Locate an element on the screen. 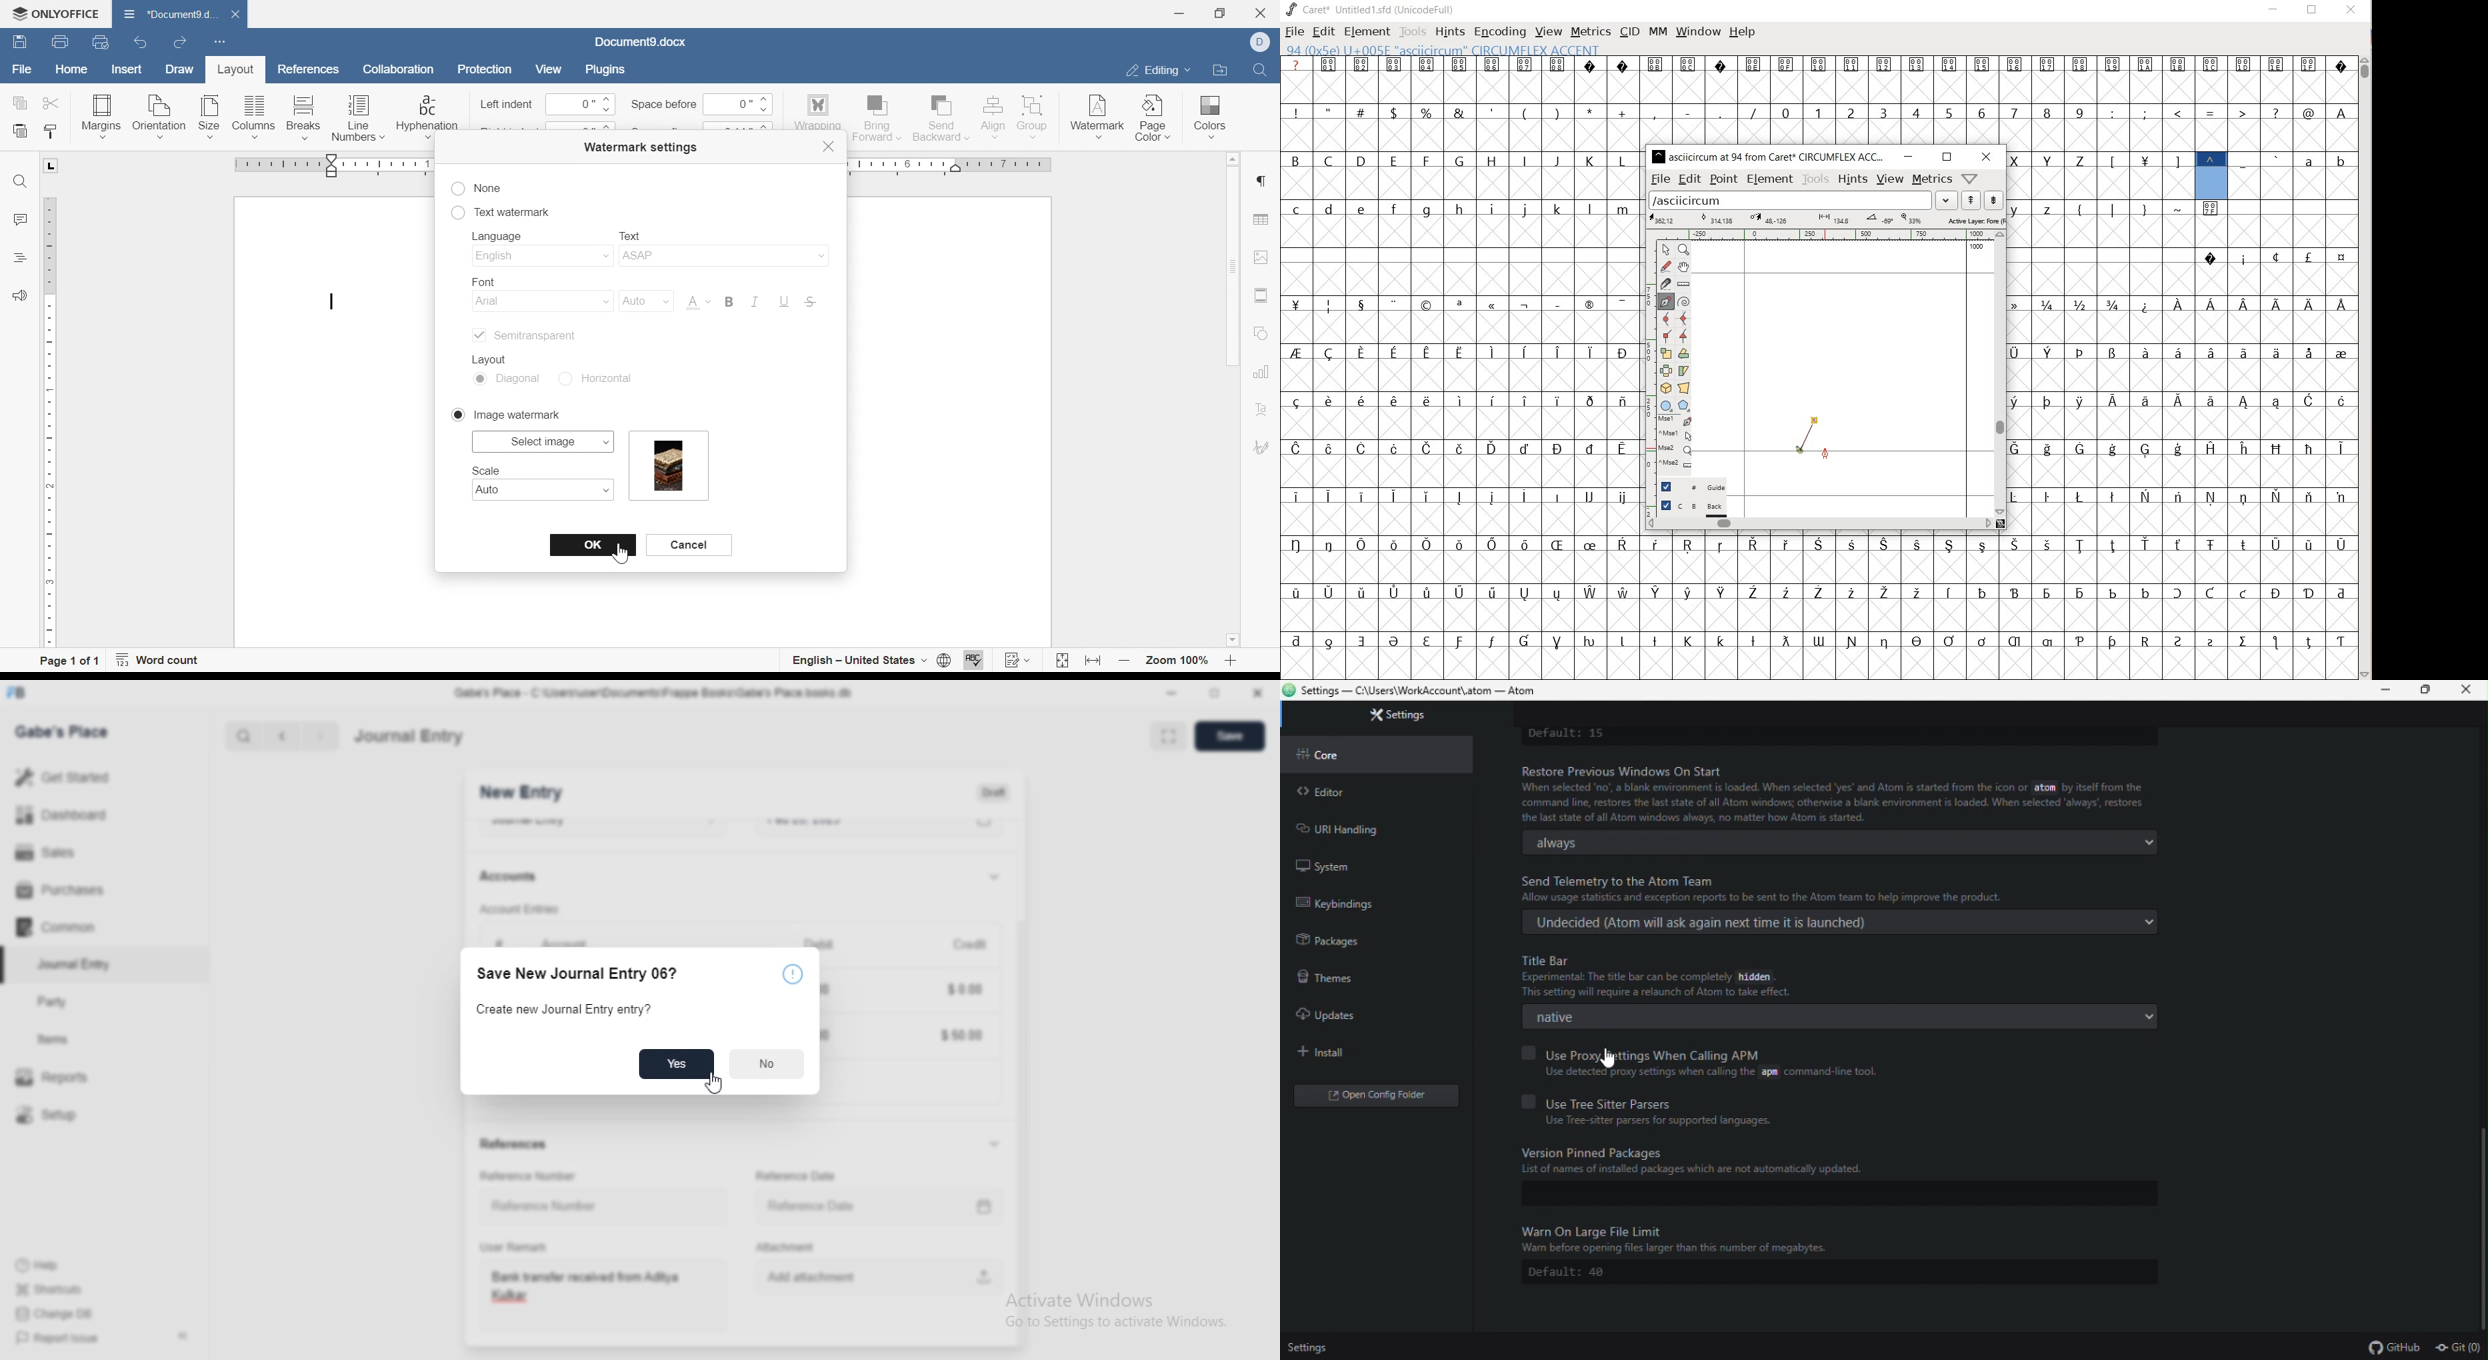  page 1 of 1 is located at coordinates (69, 662).